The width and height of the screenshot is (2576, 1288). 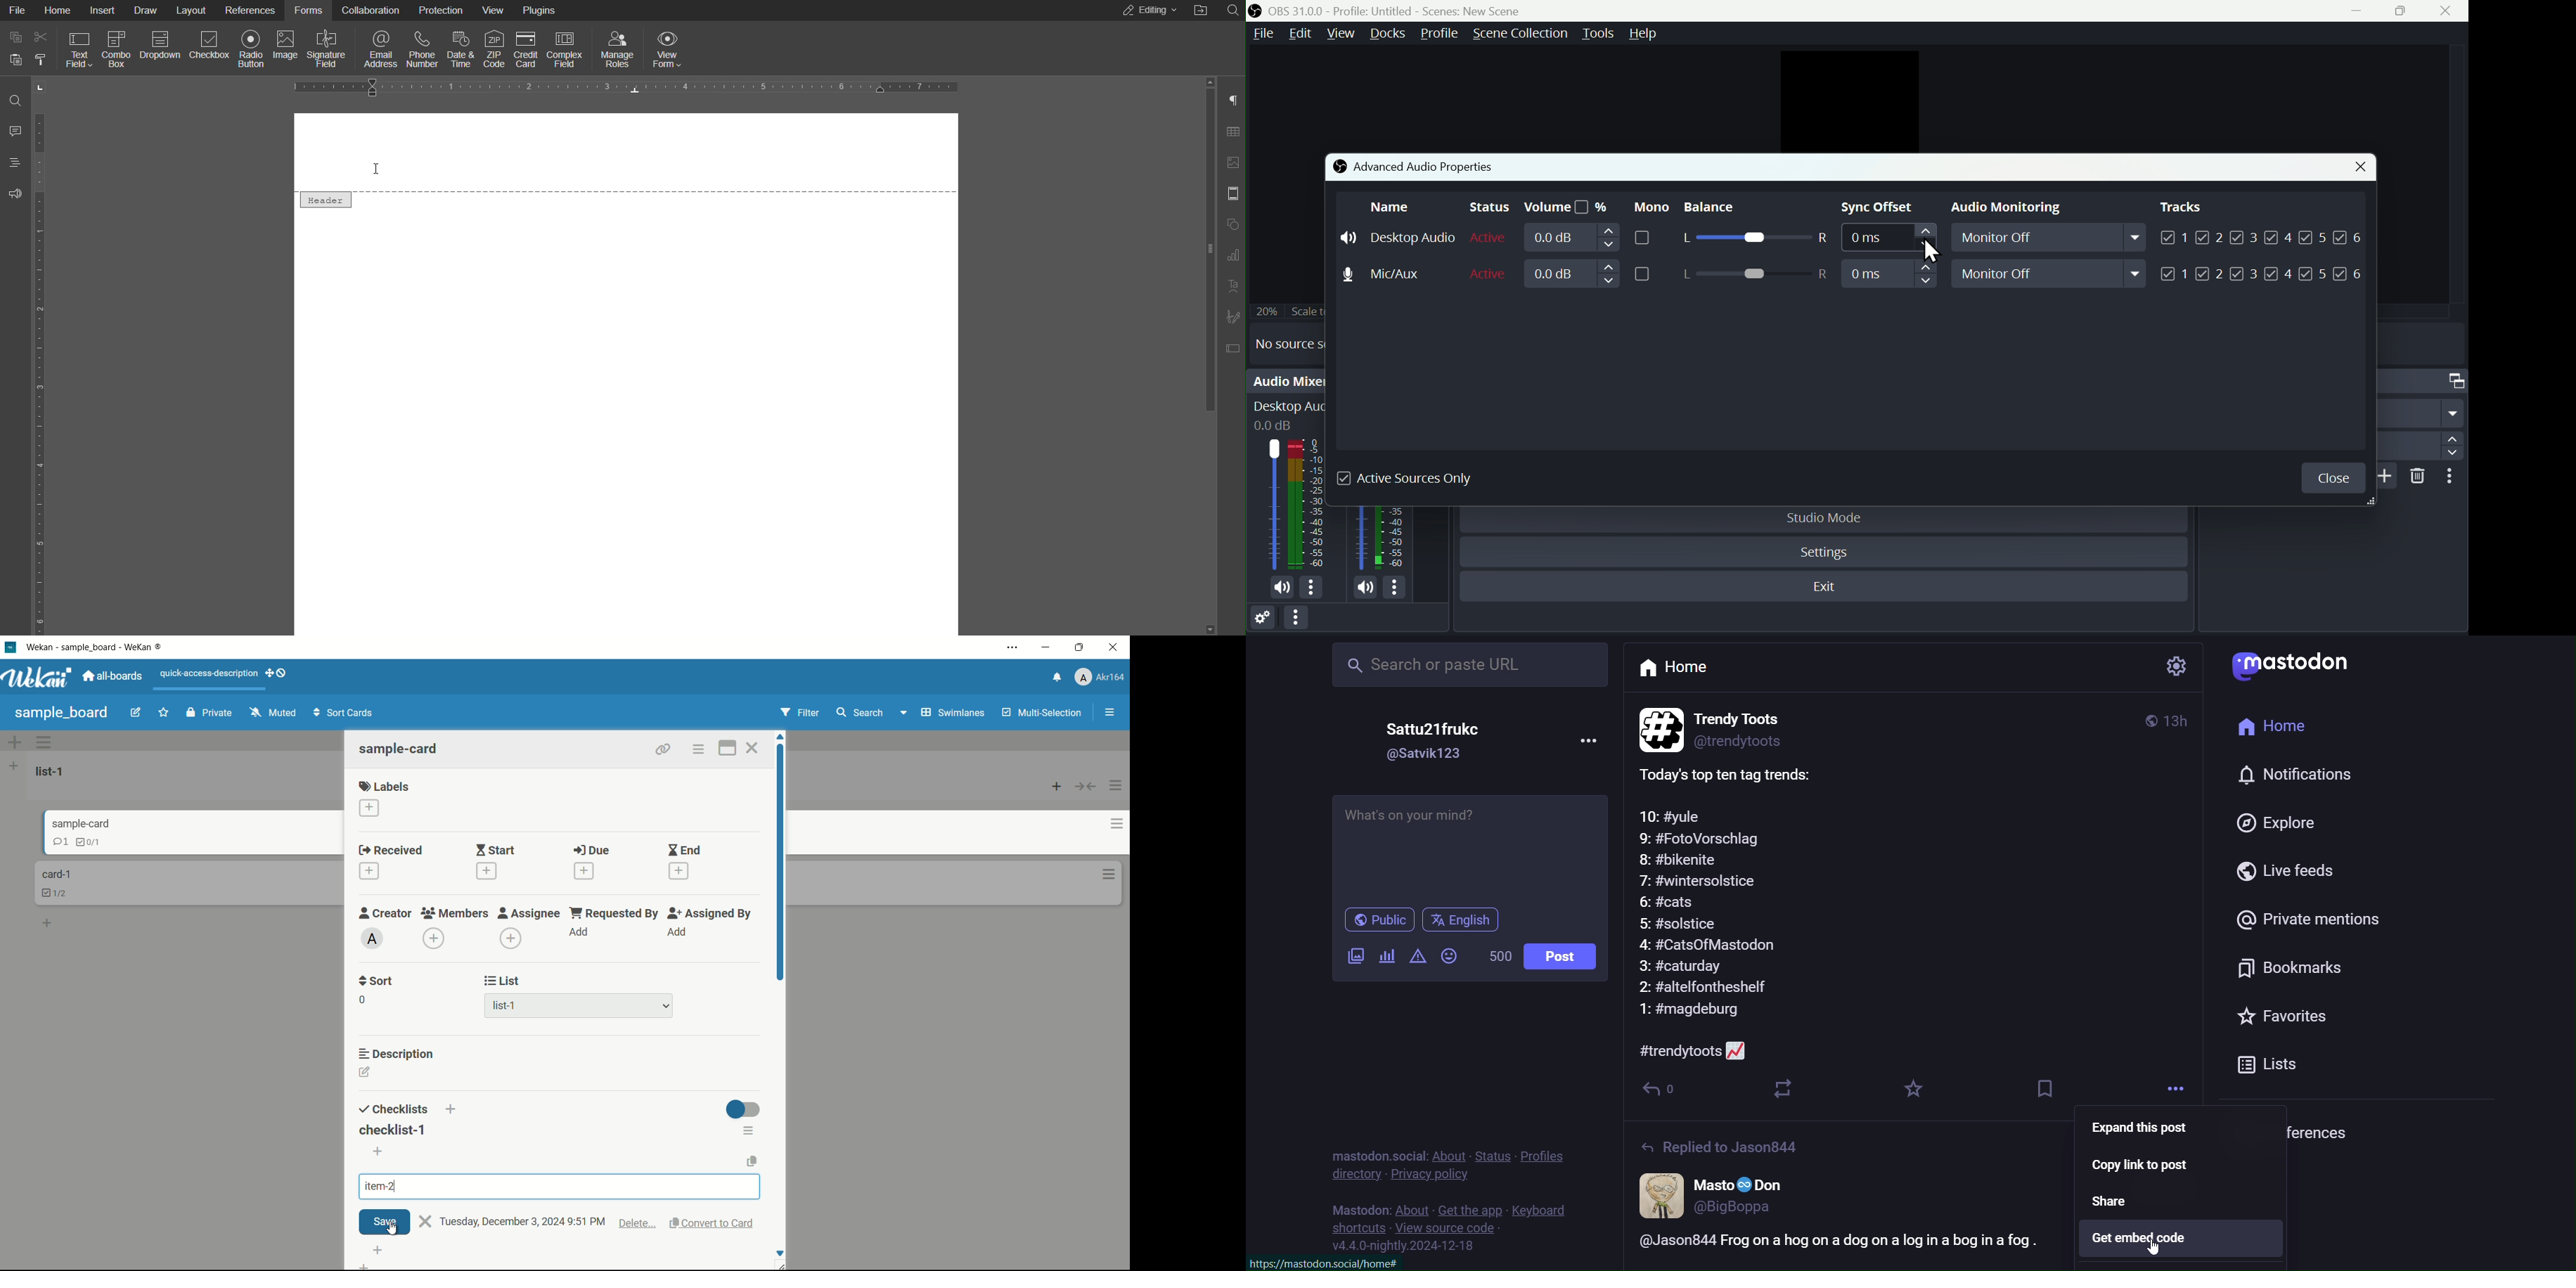 I want to click on profiles, so click(x=1550, y=1156).